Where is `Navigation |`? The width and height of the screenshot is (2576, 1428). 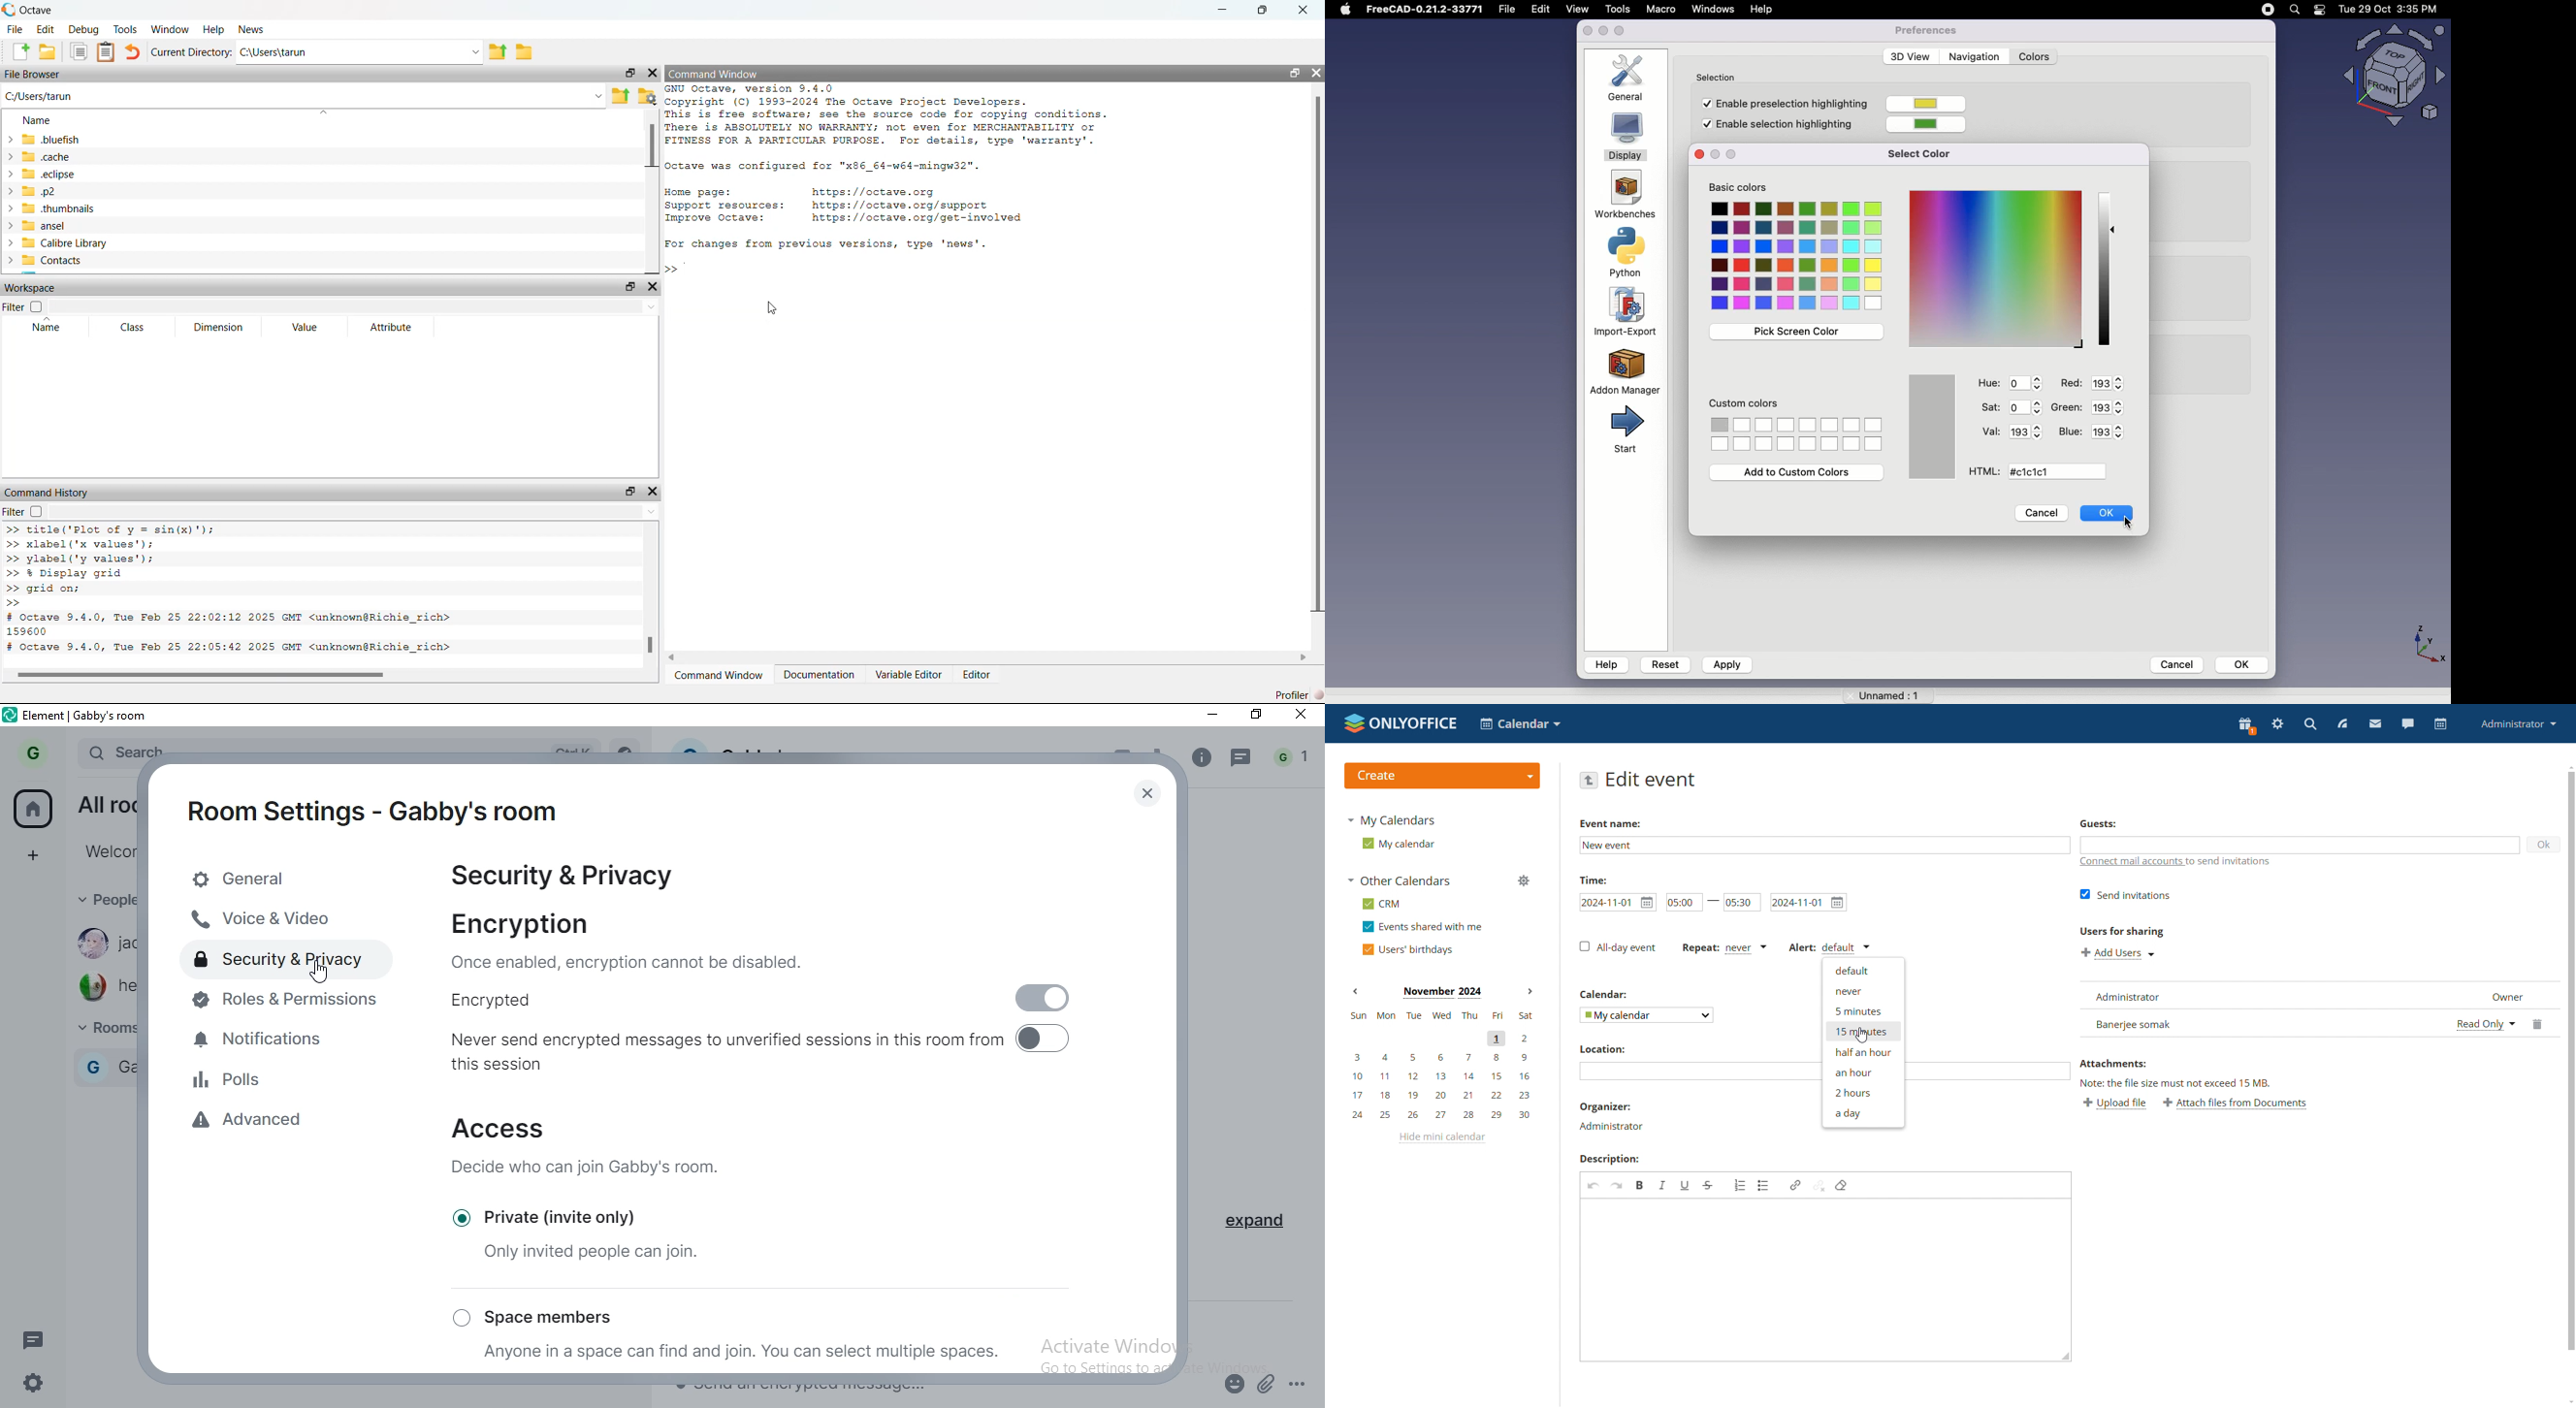 Navigation | is located at coordinates (1973, 56).